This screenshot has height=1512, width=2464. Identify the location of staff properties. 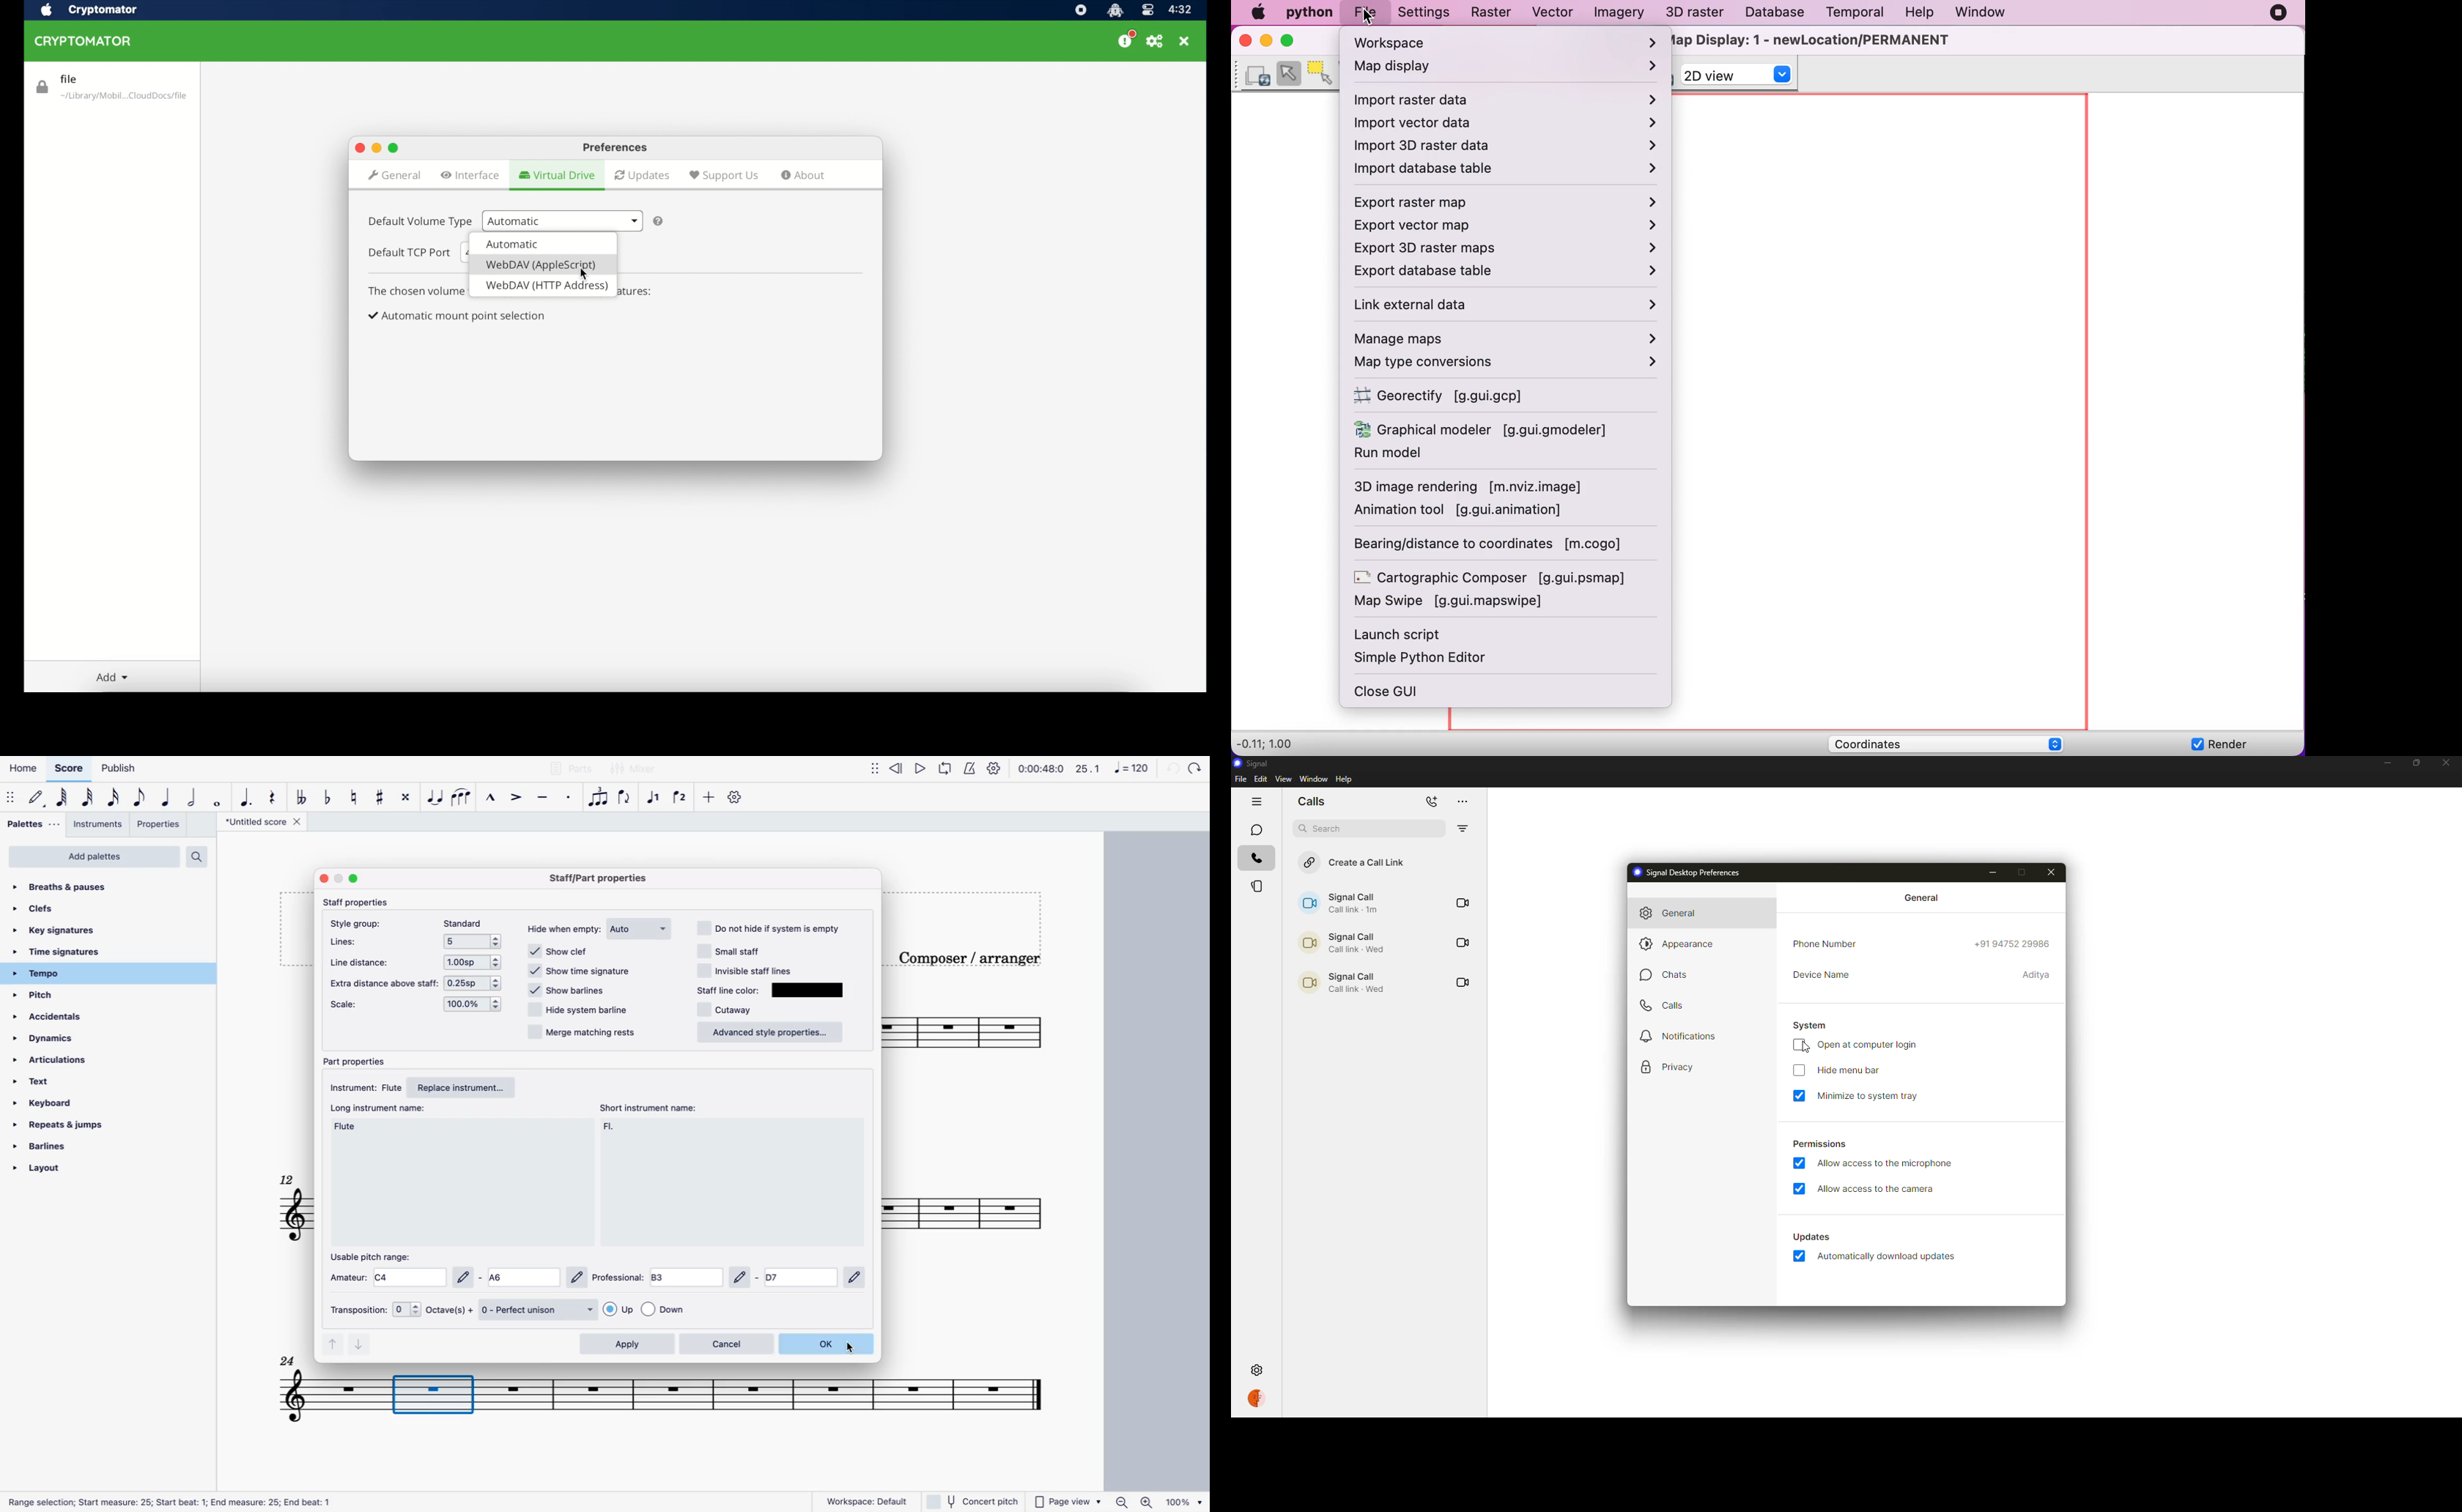
(360, 902).